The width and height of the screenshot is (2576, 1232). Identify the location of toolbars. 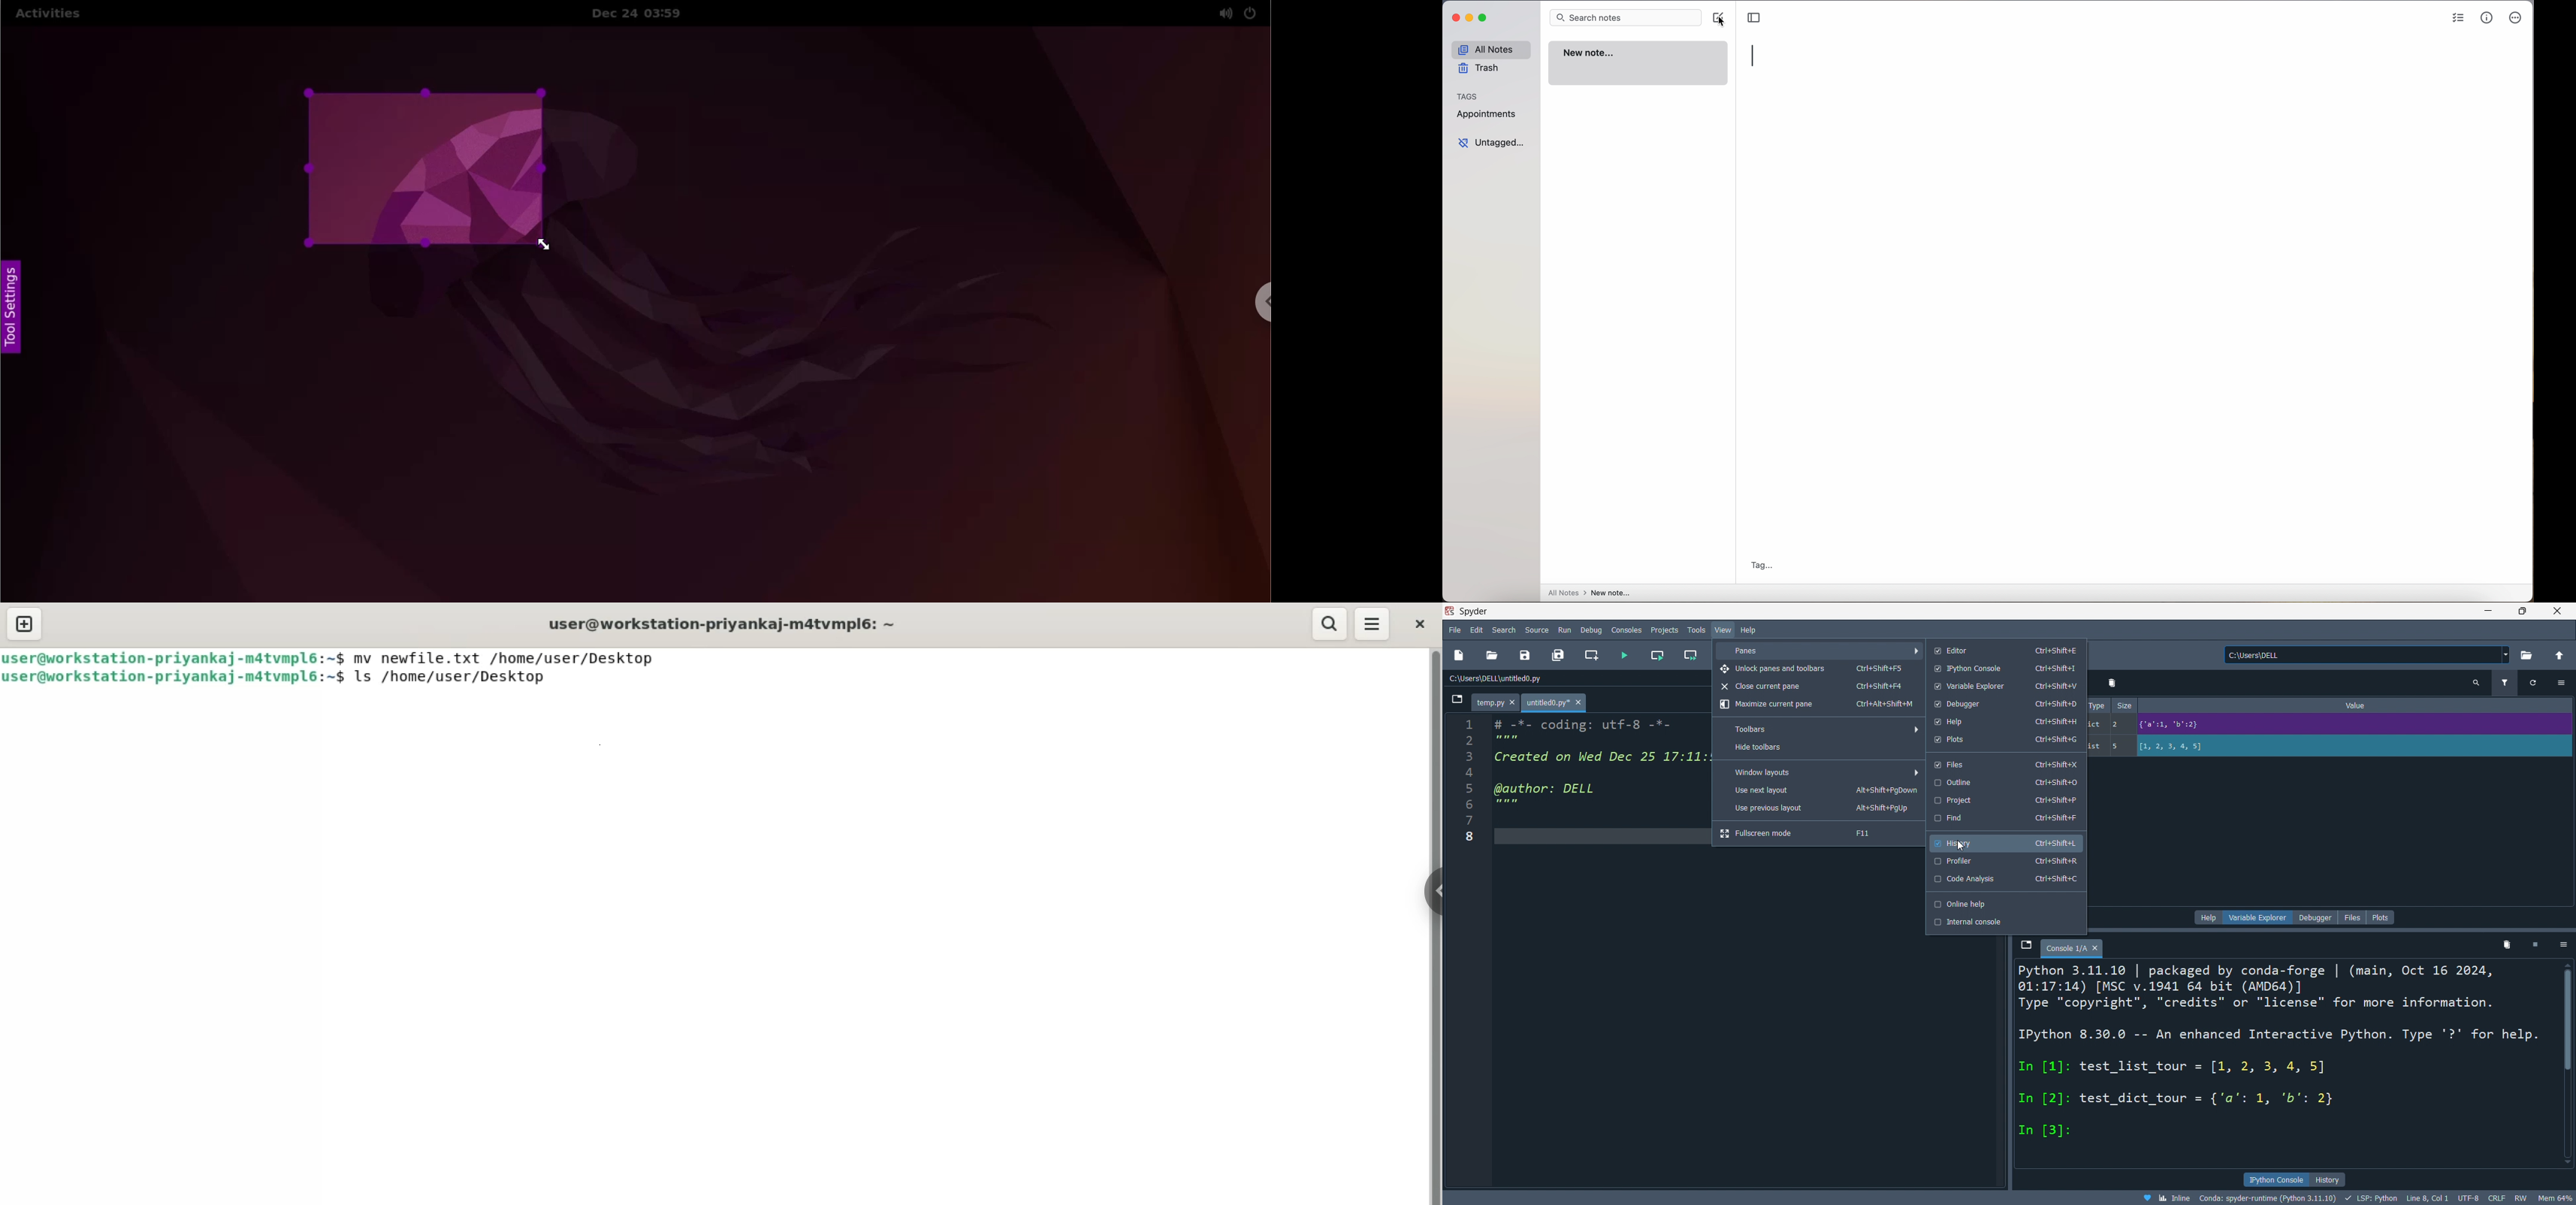
(1824, 729).